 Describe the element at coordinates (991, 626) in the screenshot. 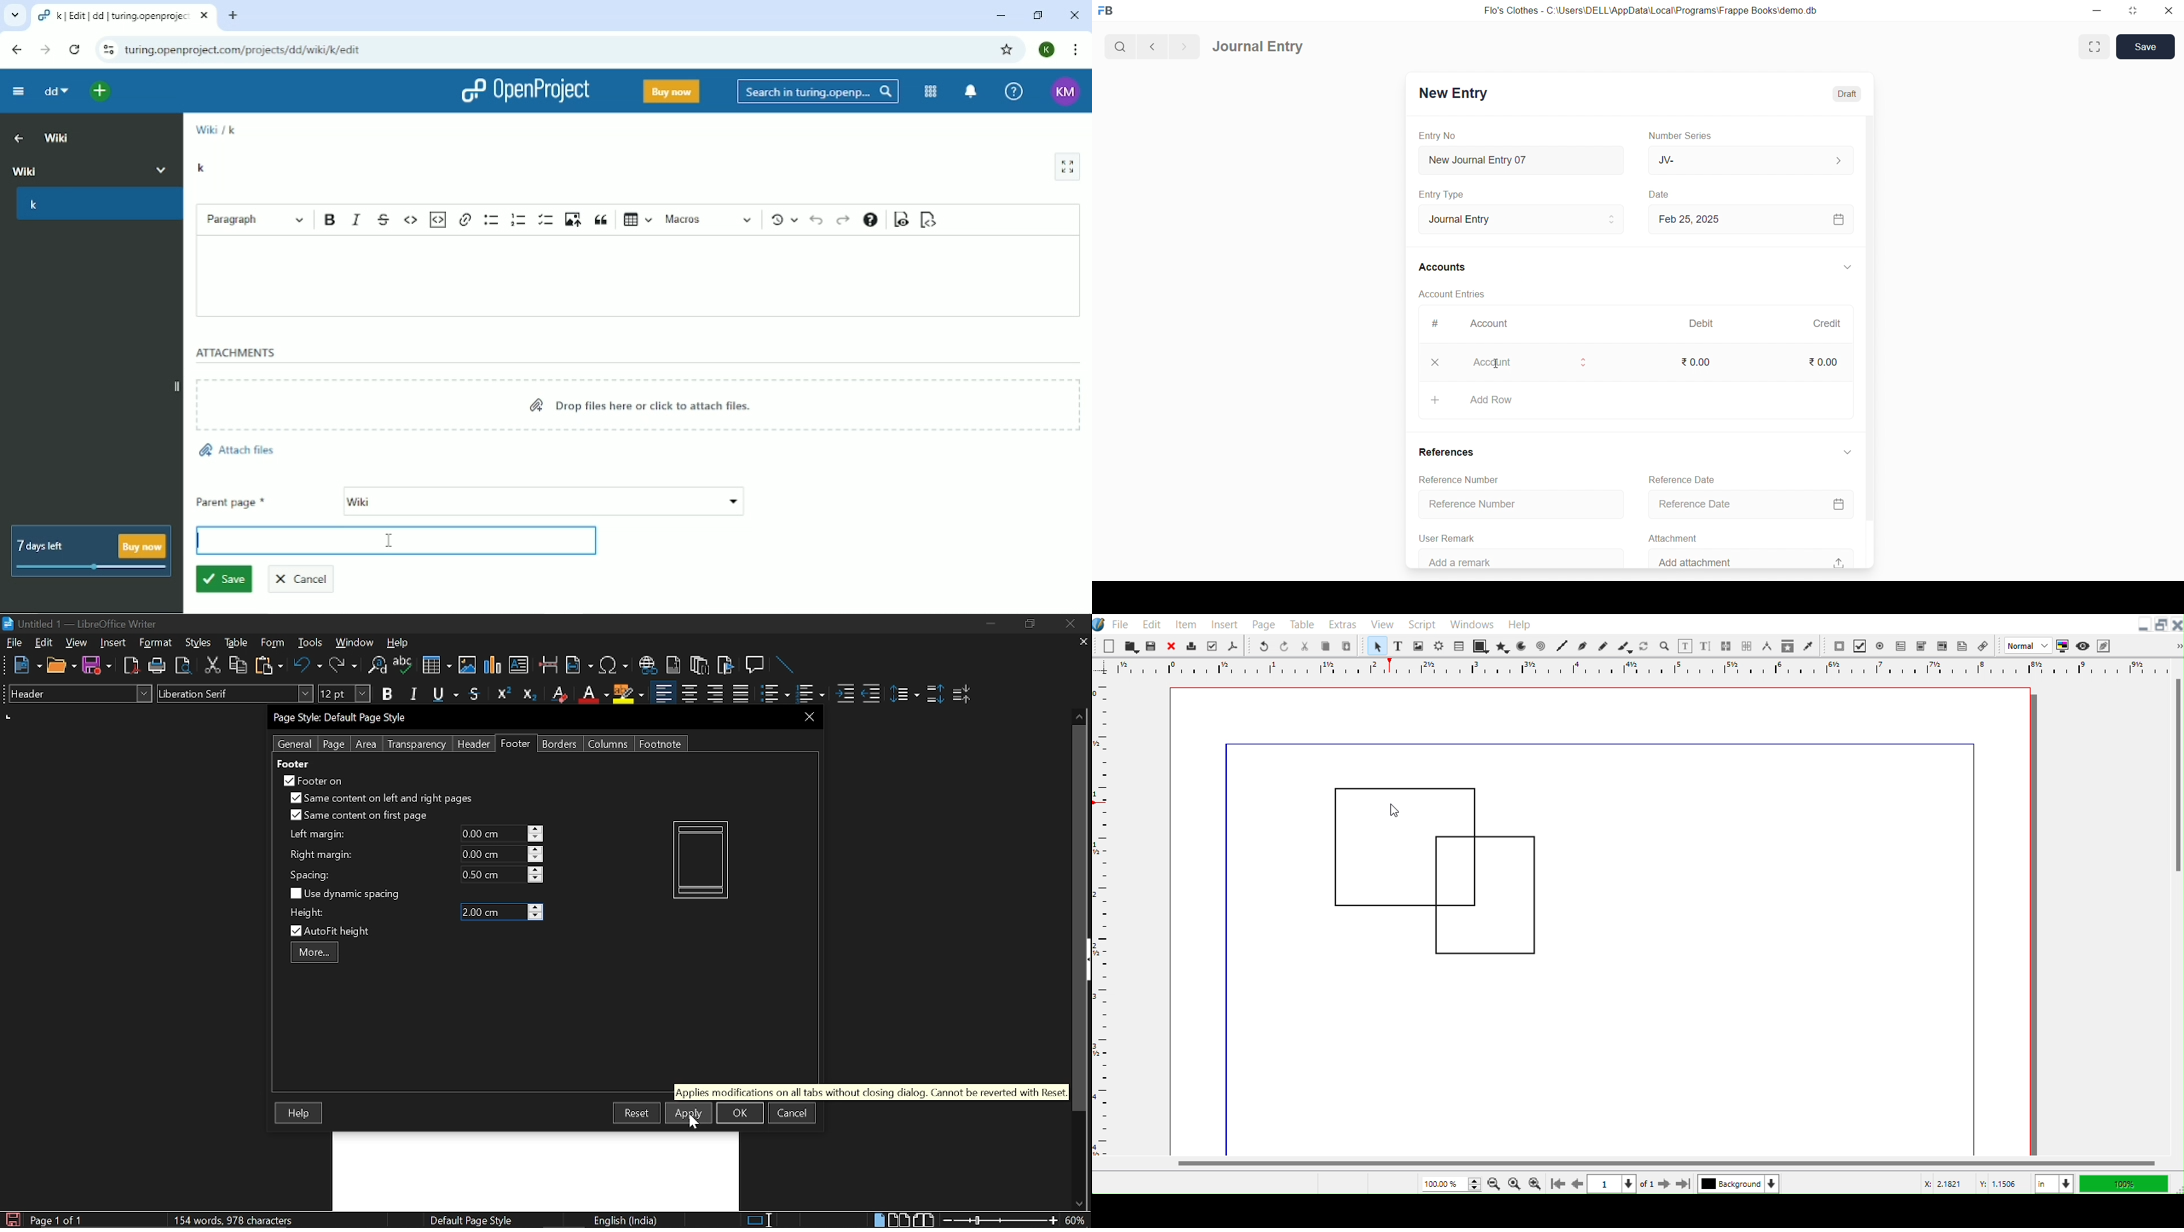

I see `Minimize` at that location.